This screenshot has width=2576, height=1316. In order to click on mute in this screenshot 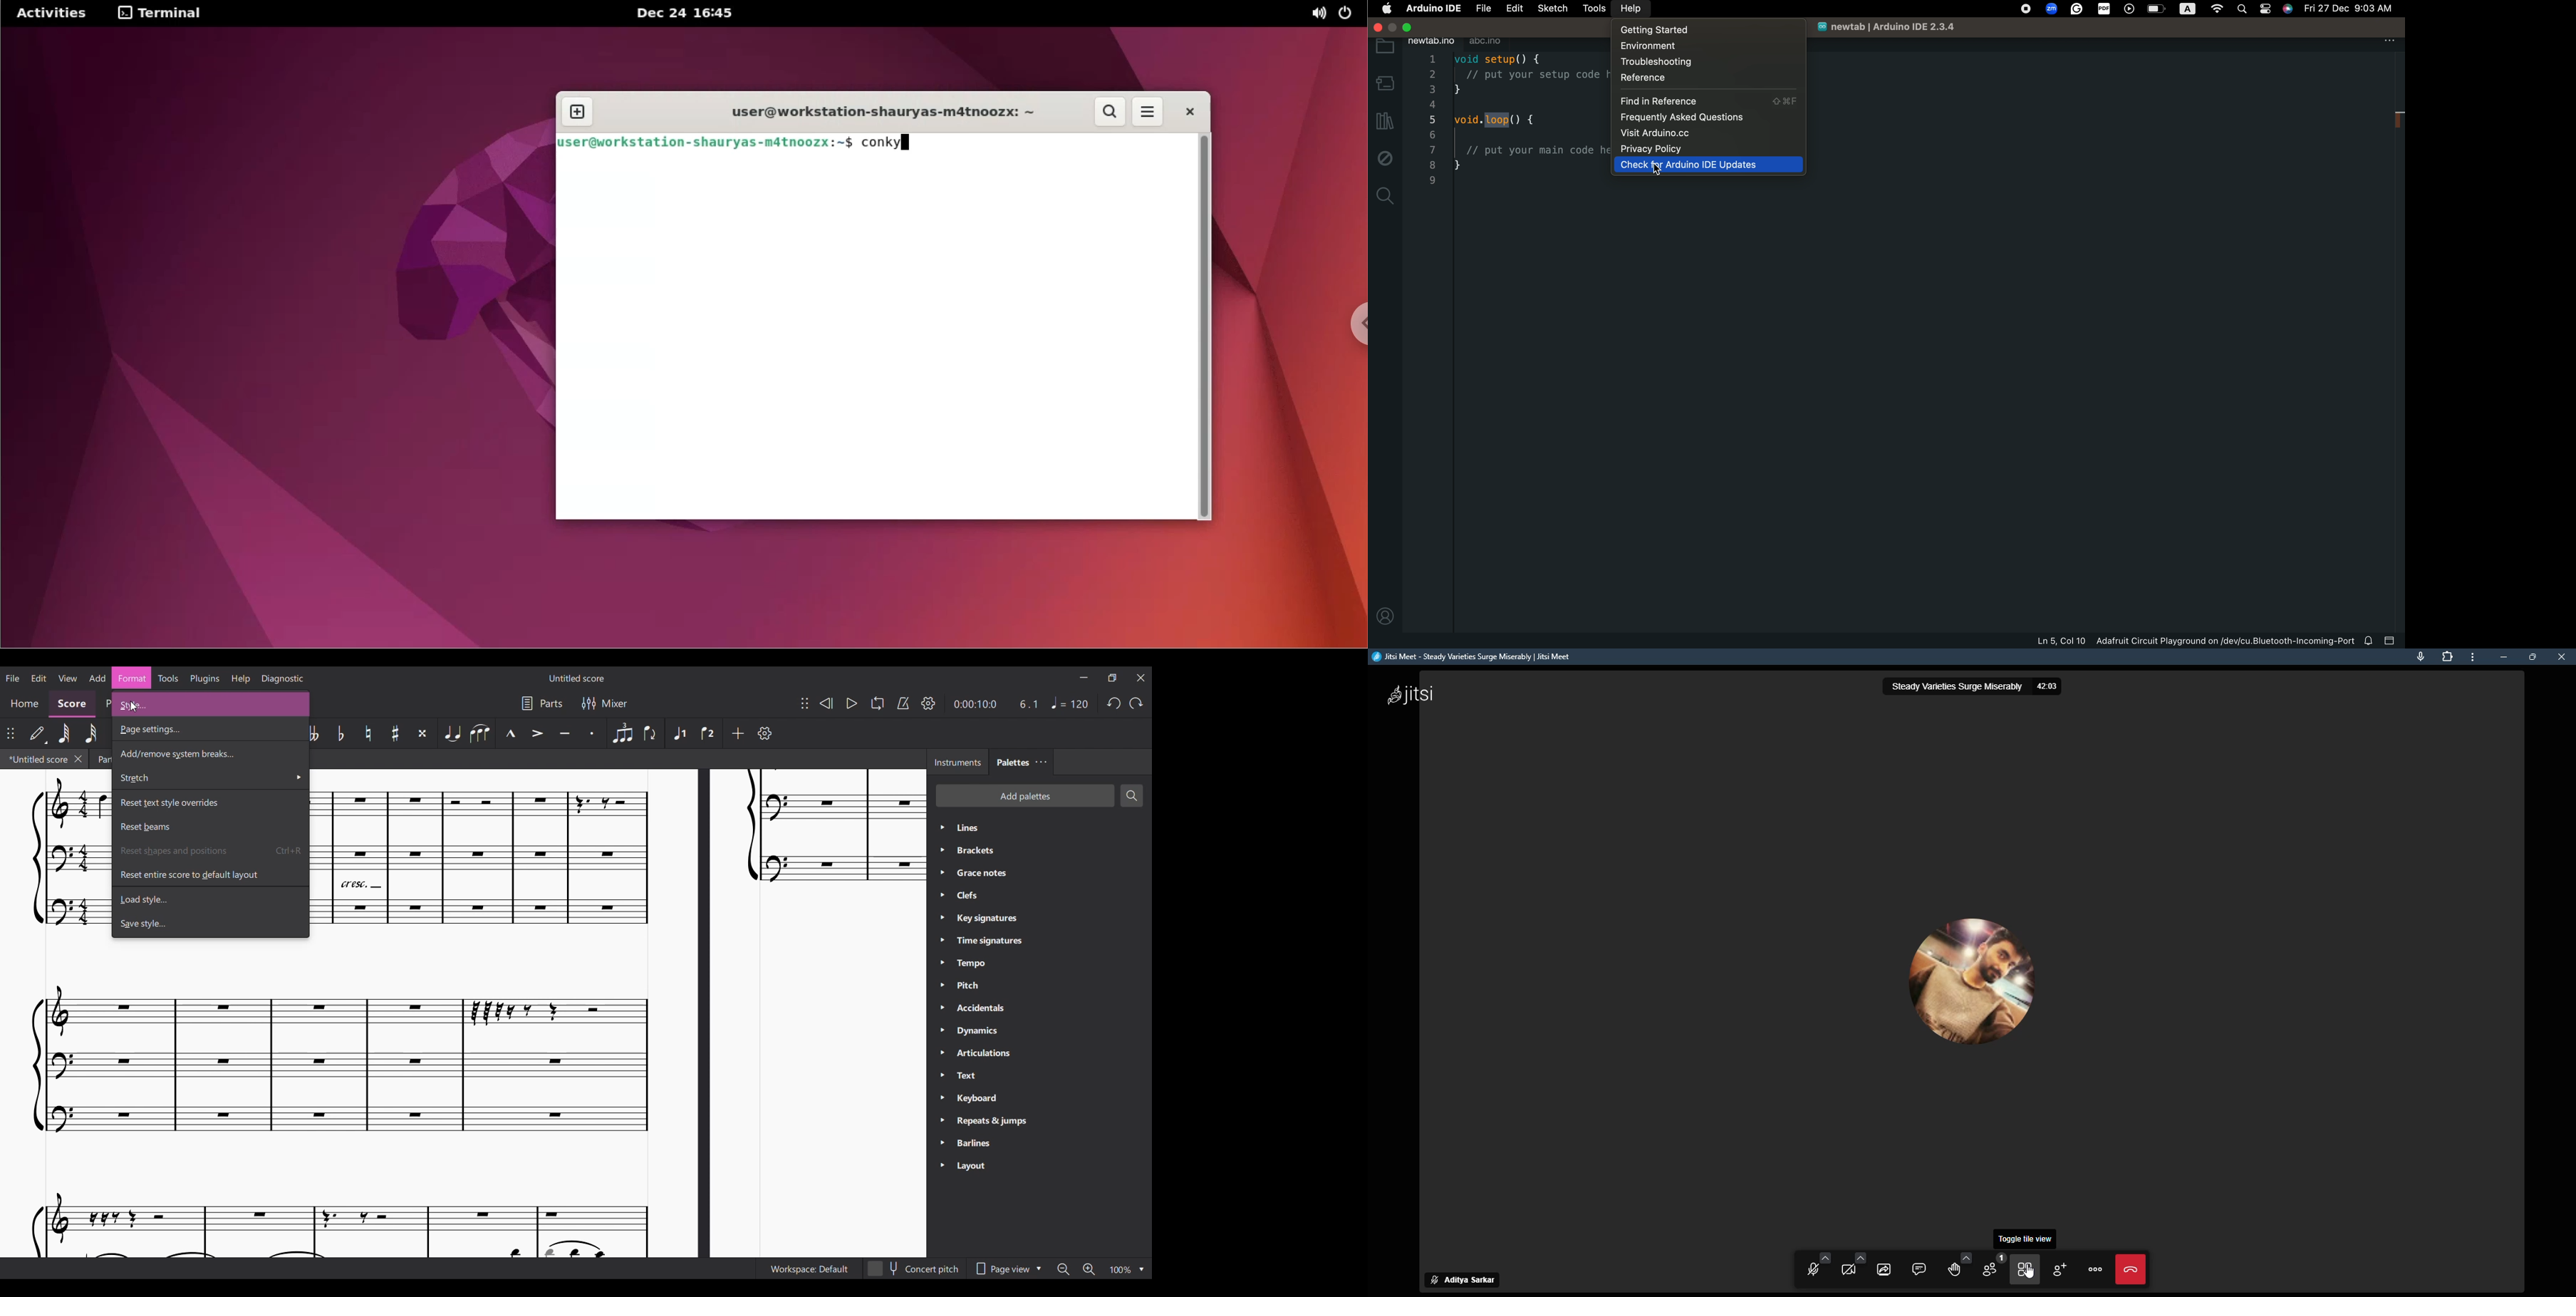, I will do `click(1433, 1279)`.